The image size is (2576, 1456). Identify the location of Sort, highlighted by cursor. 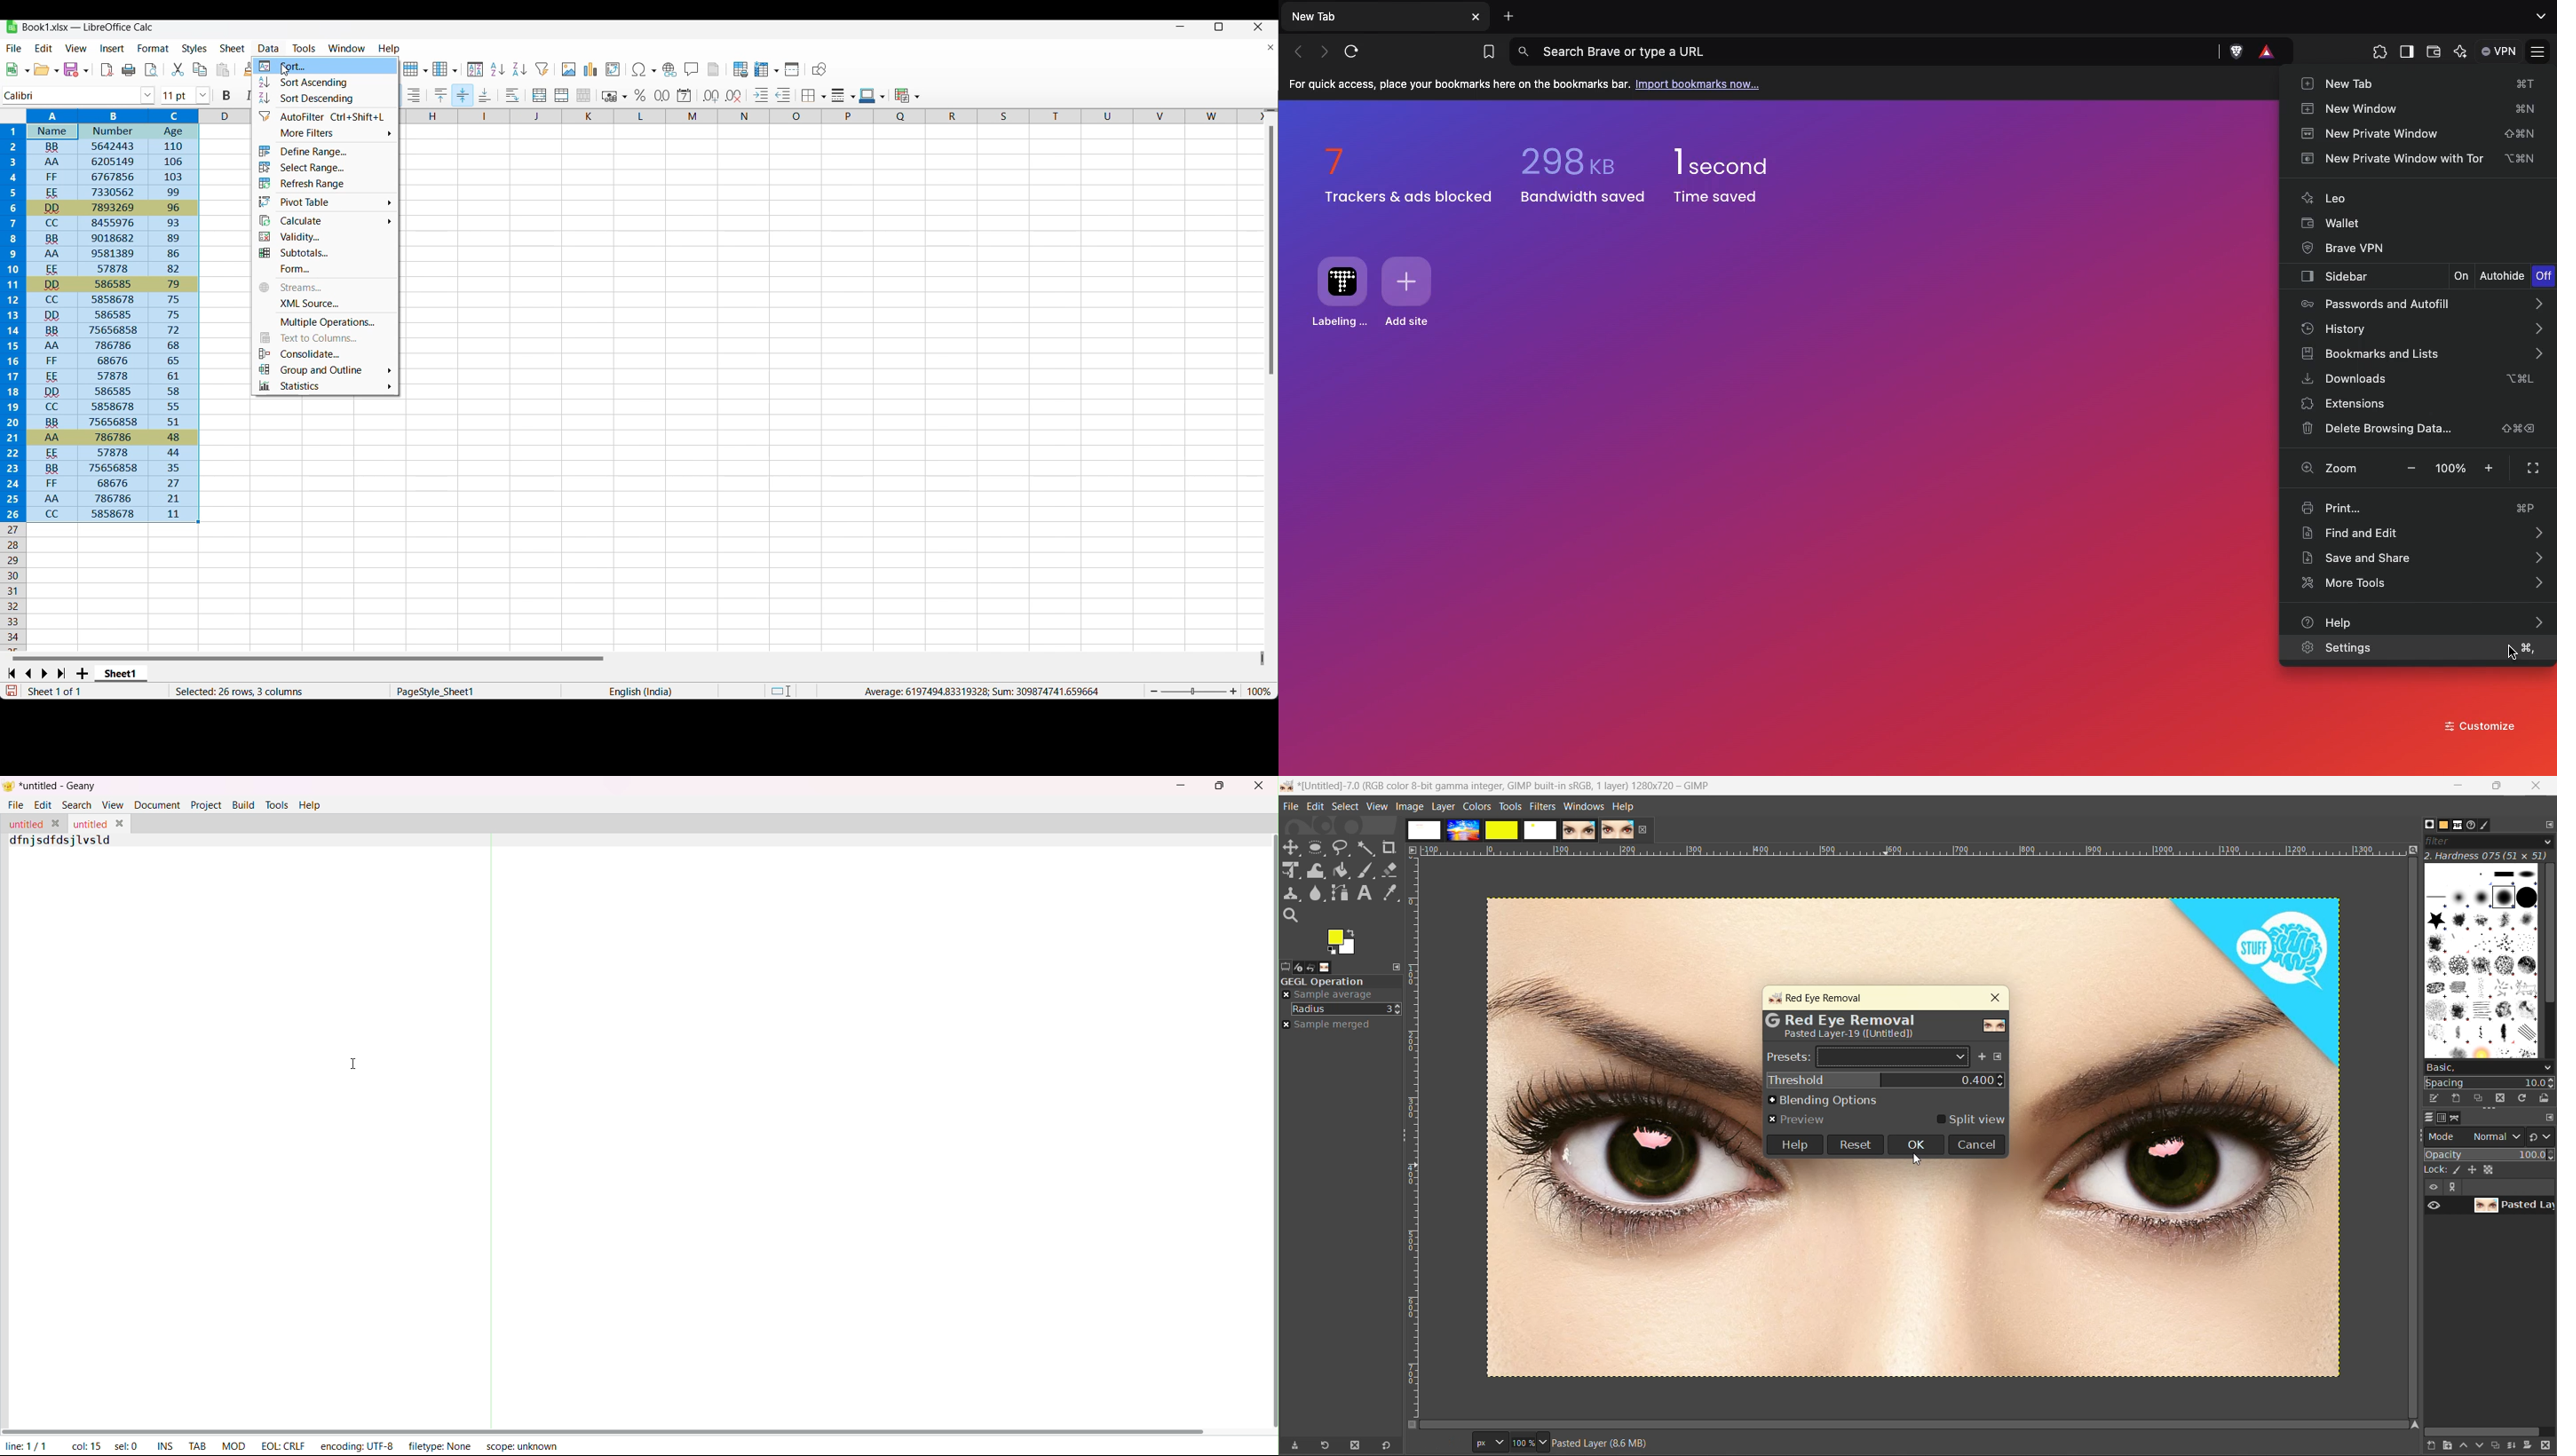
(325, 66).